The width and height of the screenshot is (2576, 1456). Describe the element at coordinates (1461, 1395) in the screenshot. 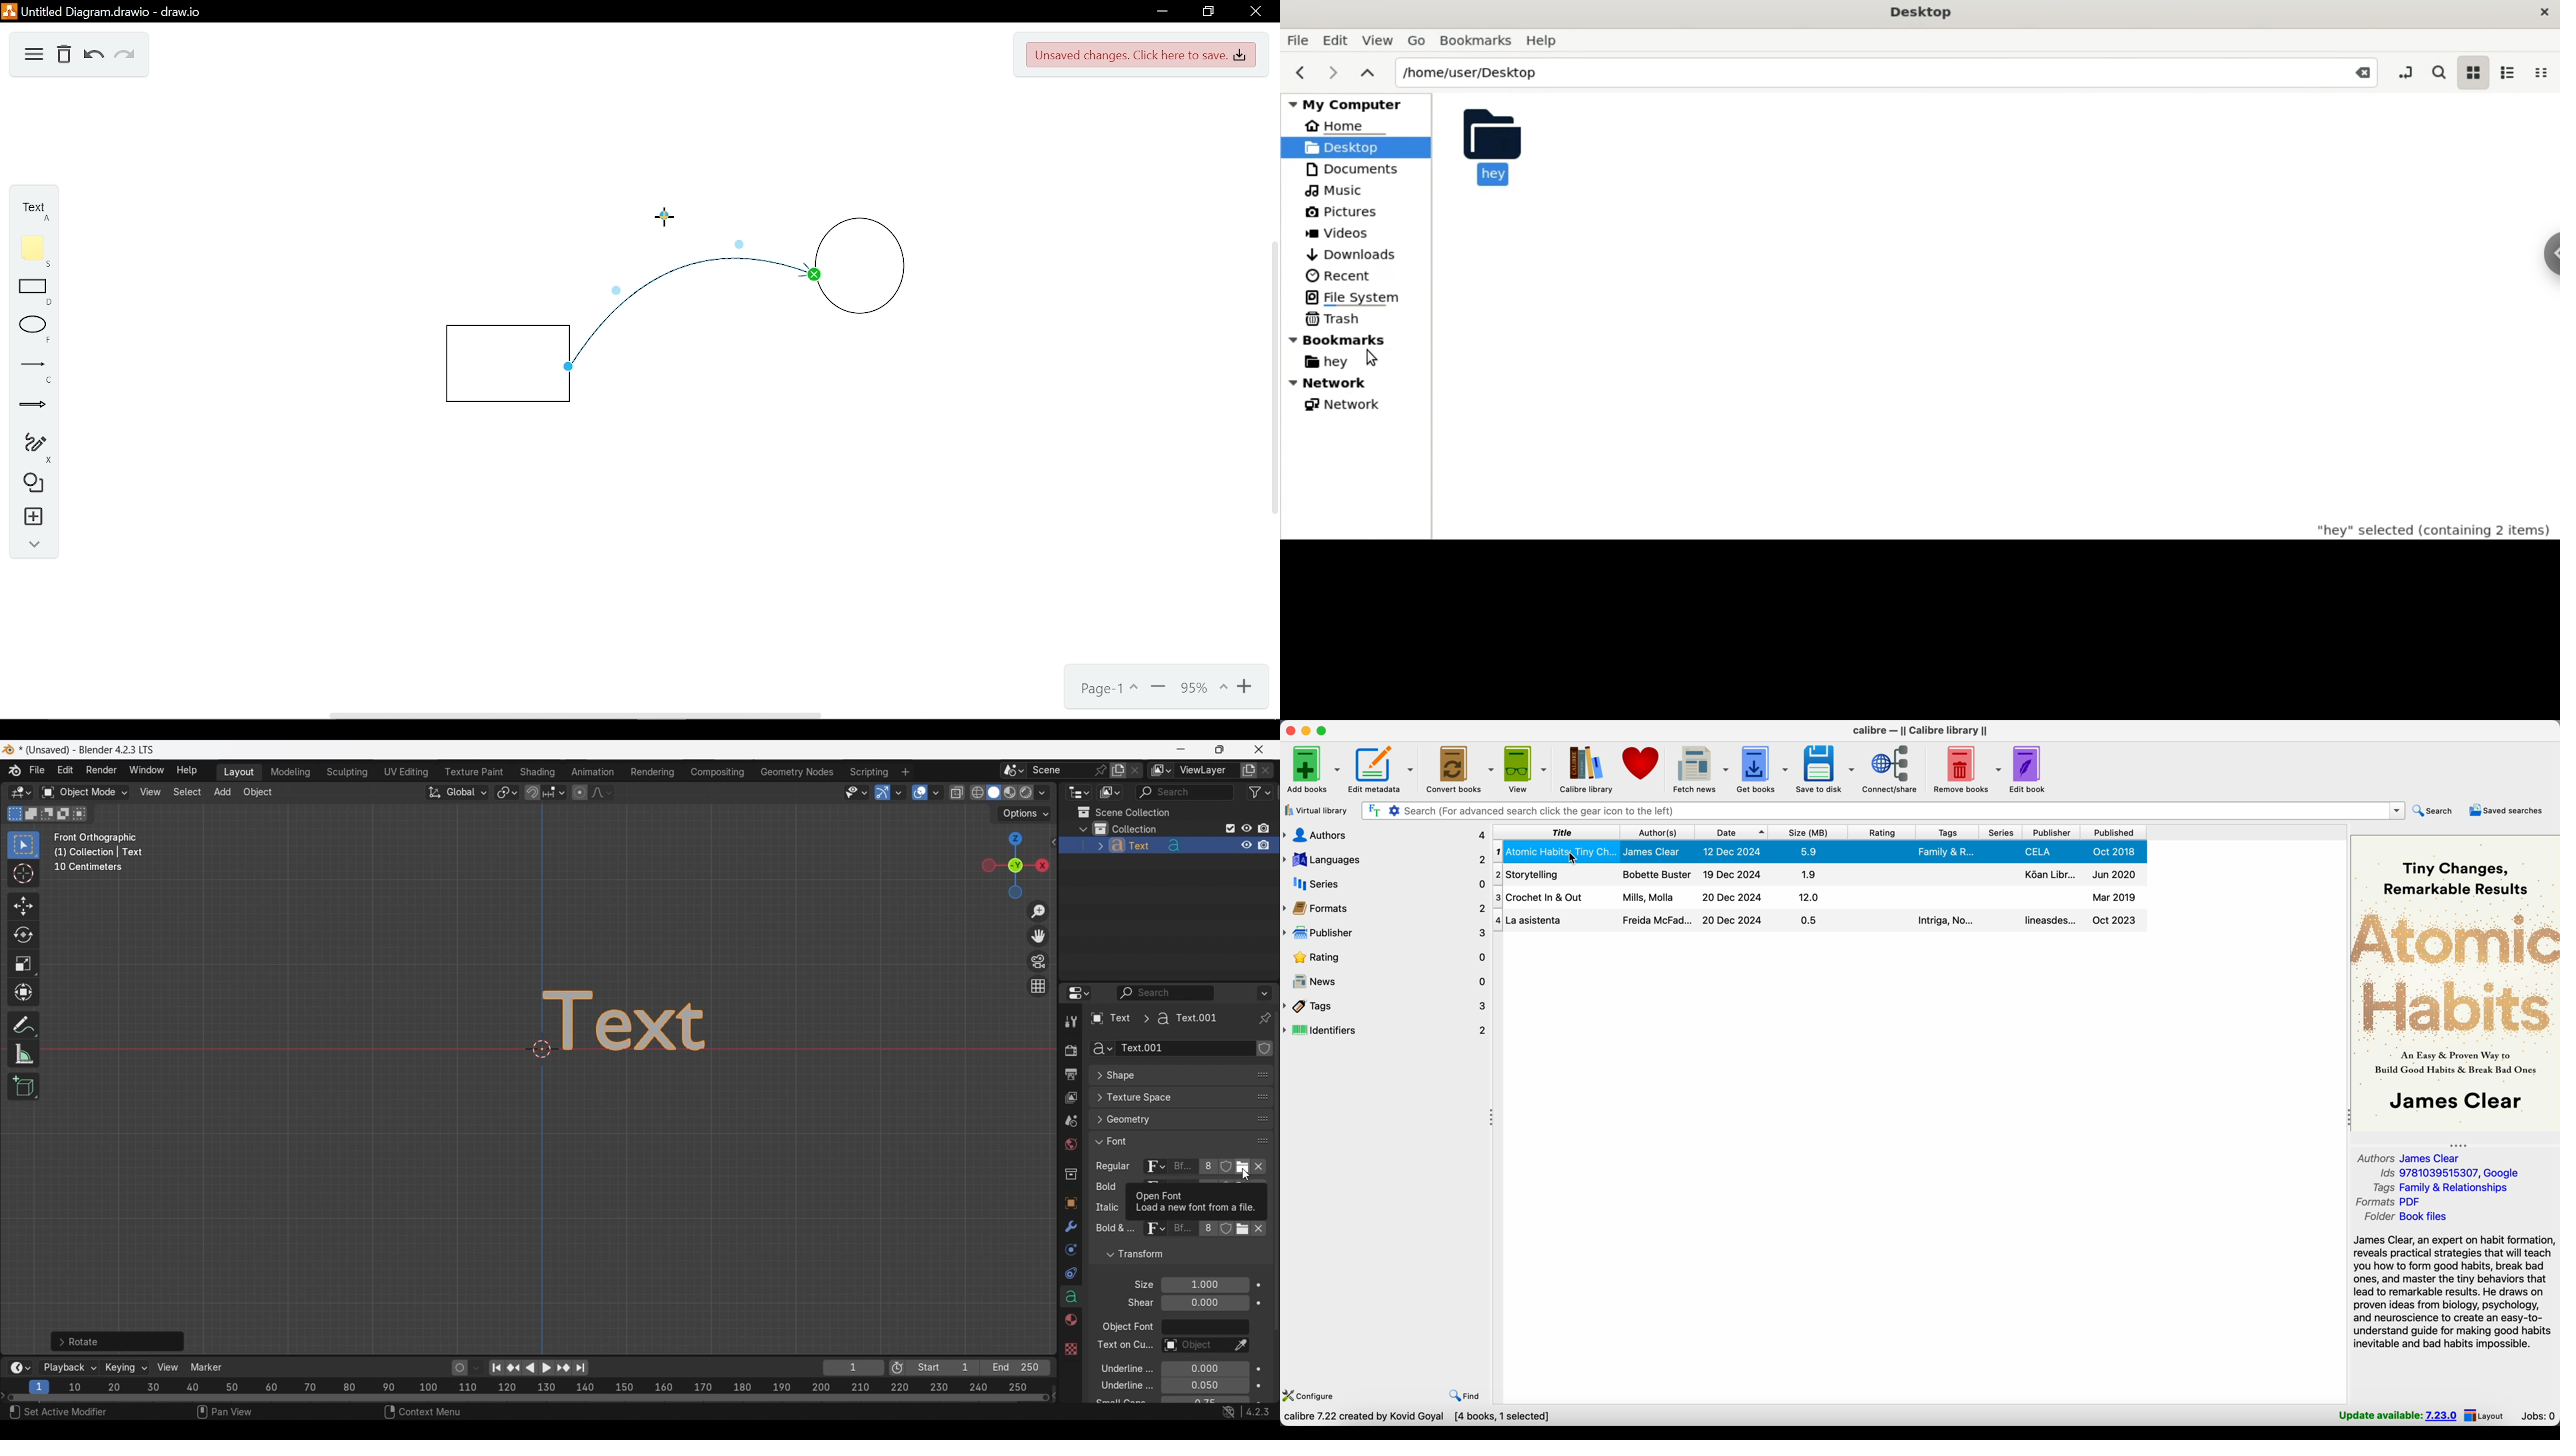

I see `find` at that location.